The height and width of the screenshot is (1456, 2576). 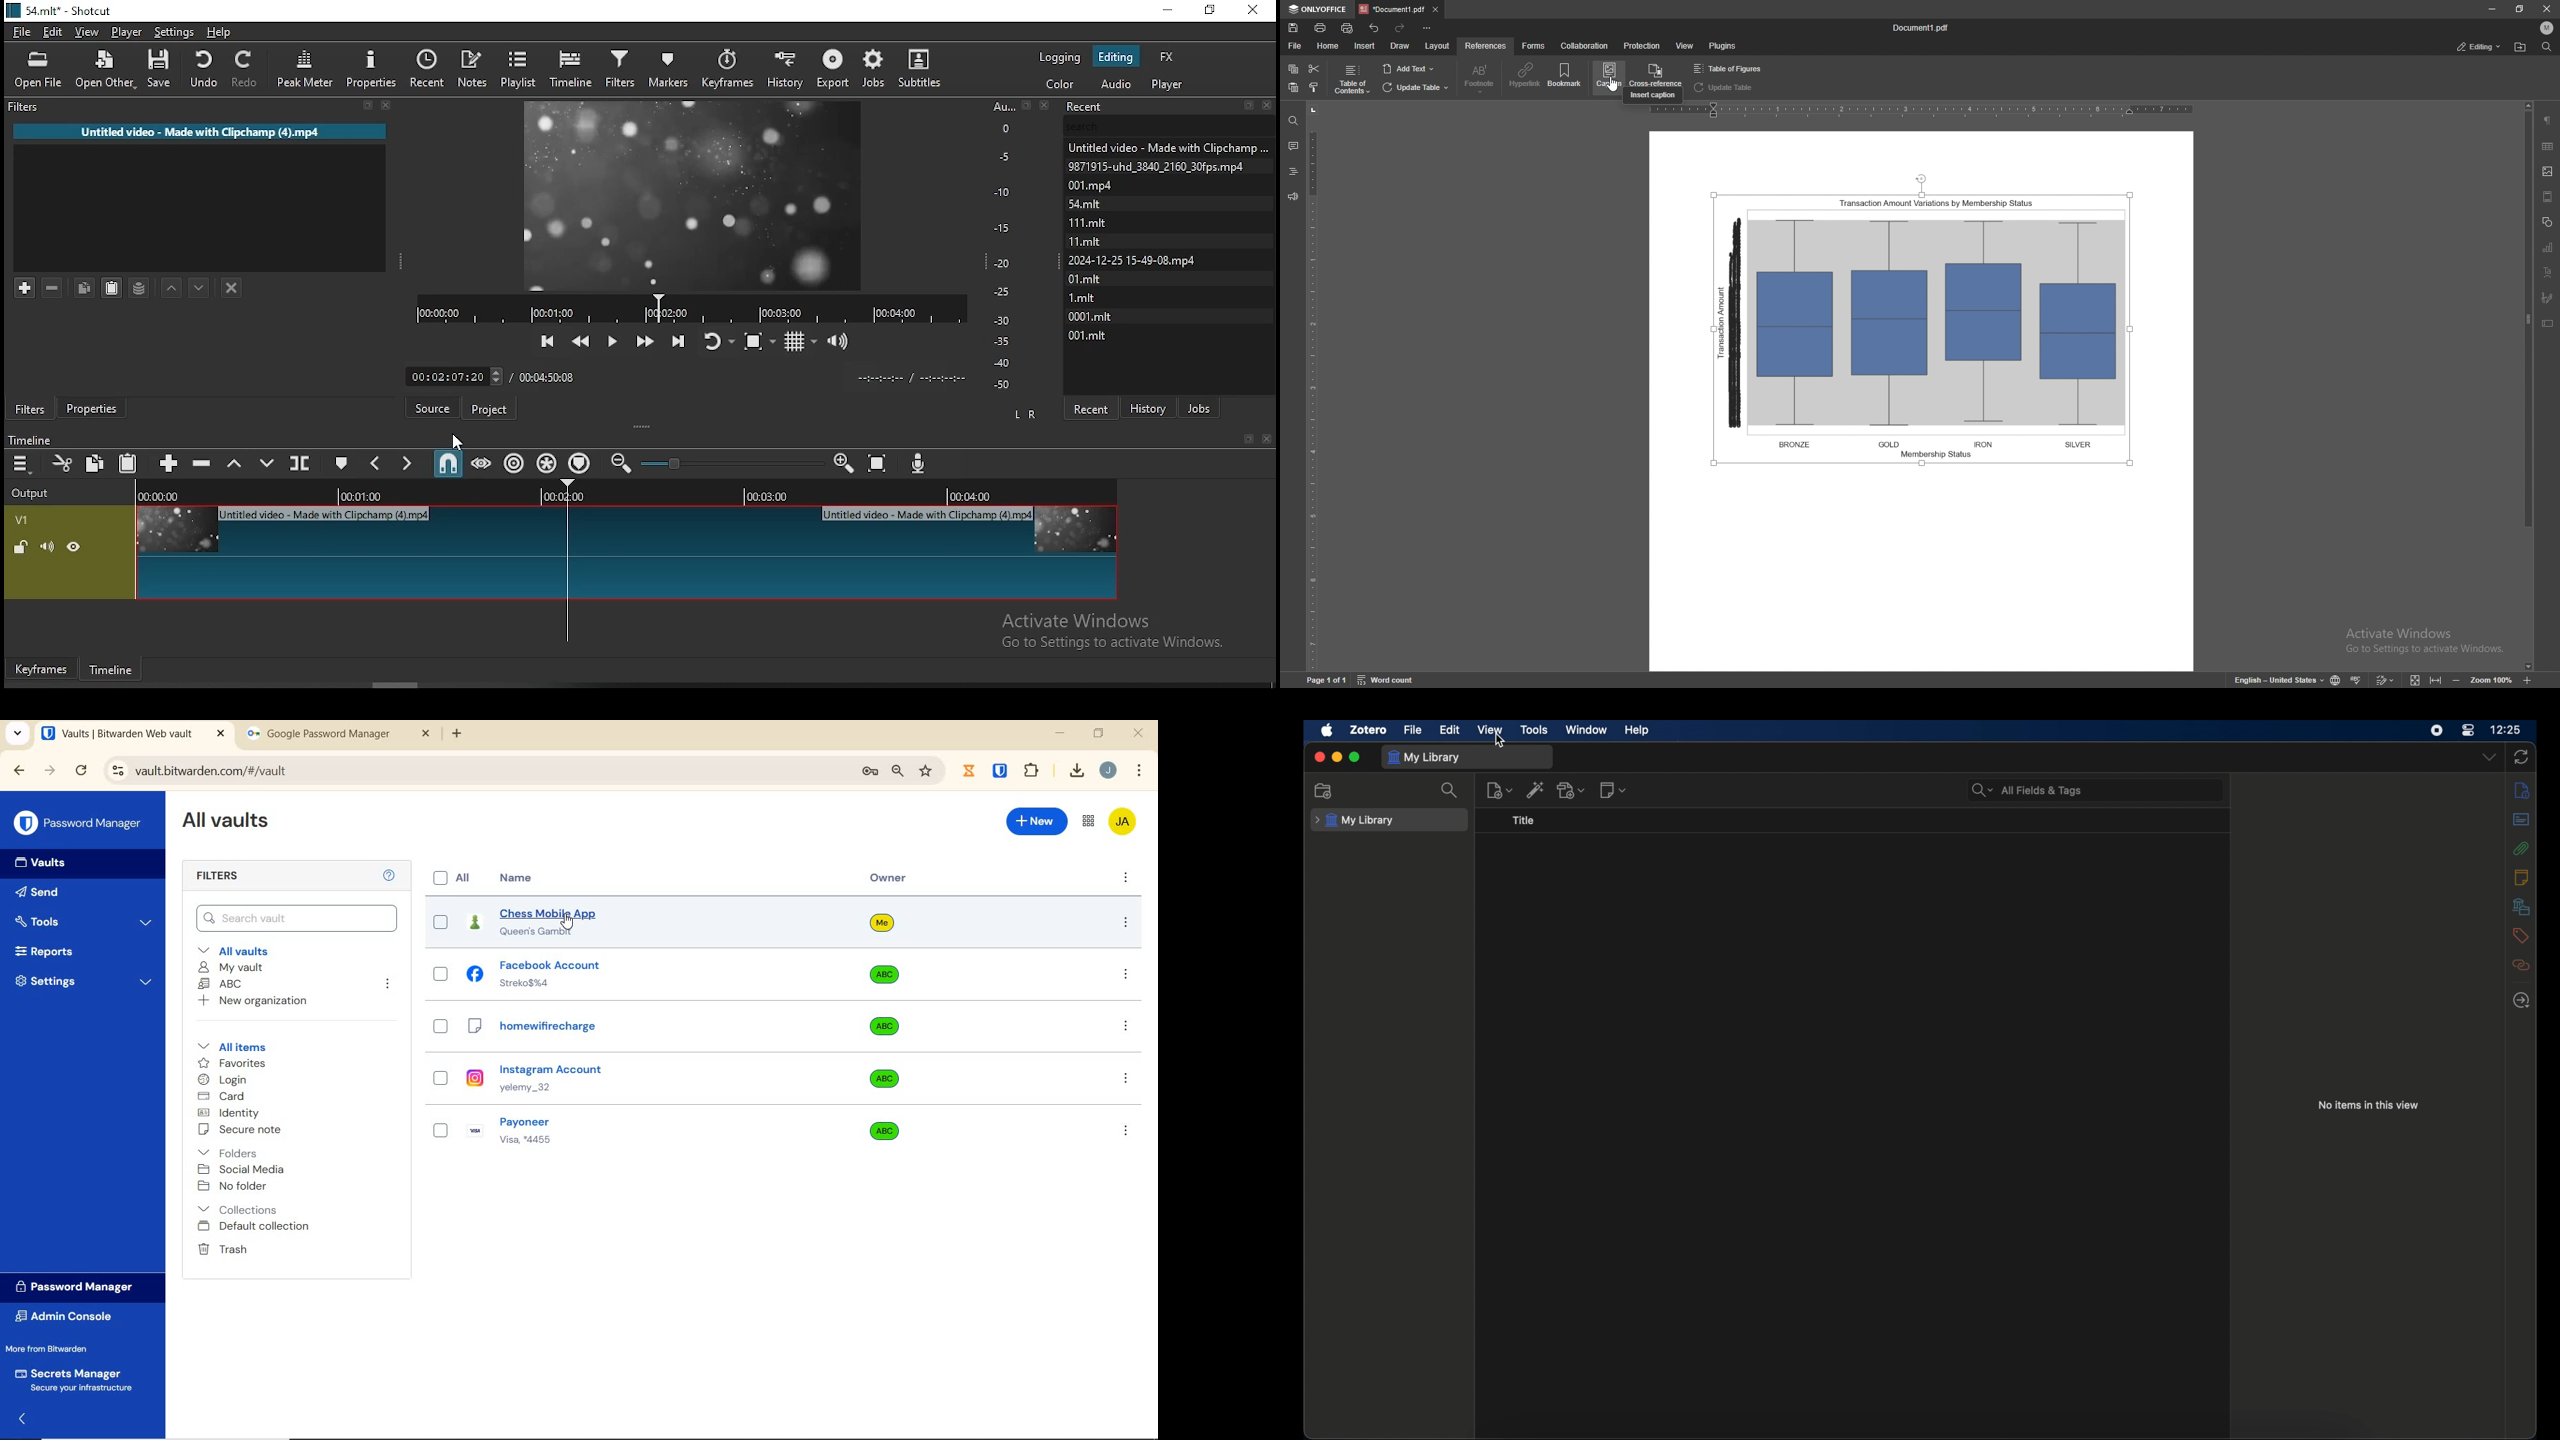 What do you see at coordinates (1336, 757) in the screenshot?
I see `minimize` at bounding box center [1336, 757].